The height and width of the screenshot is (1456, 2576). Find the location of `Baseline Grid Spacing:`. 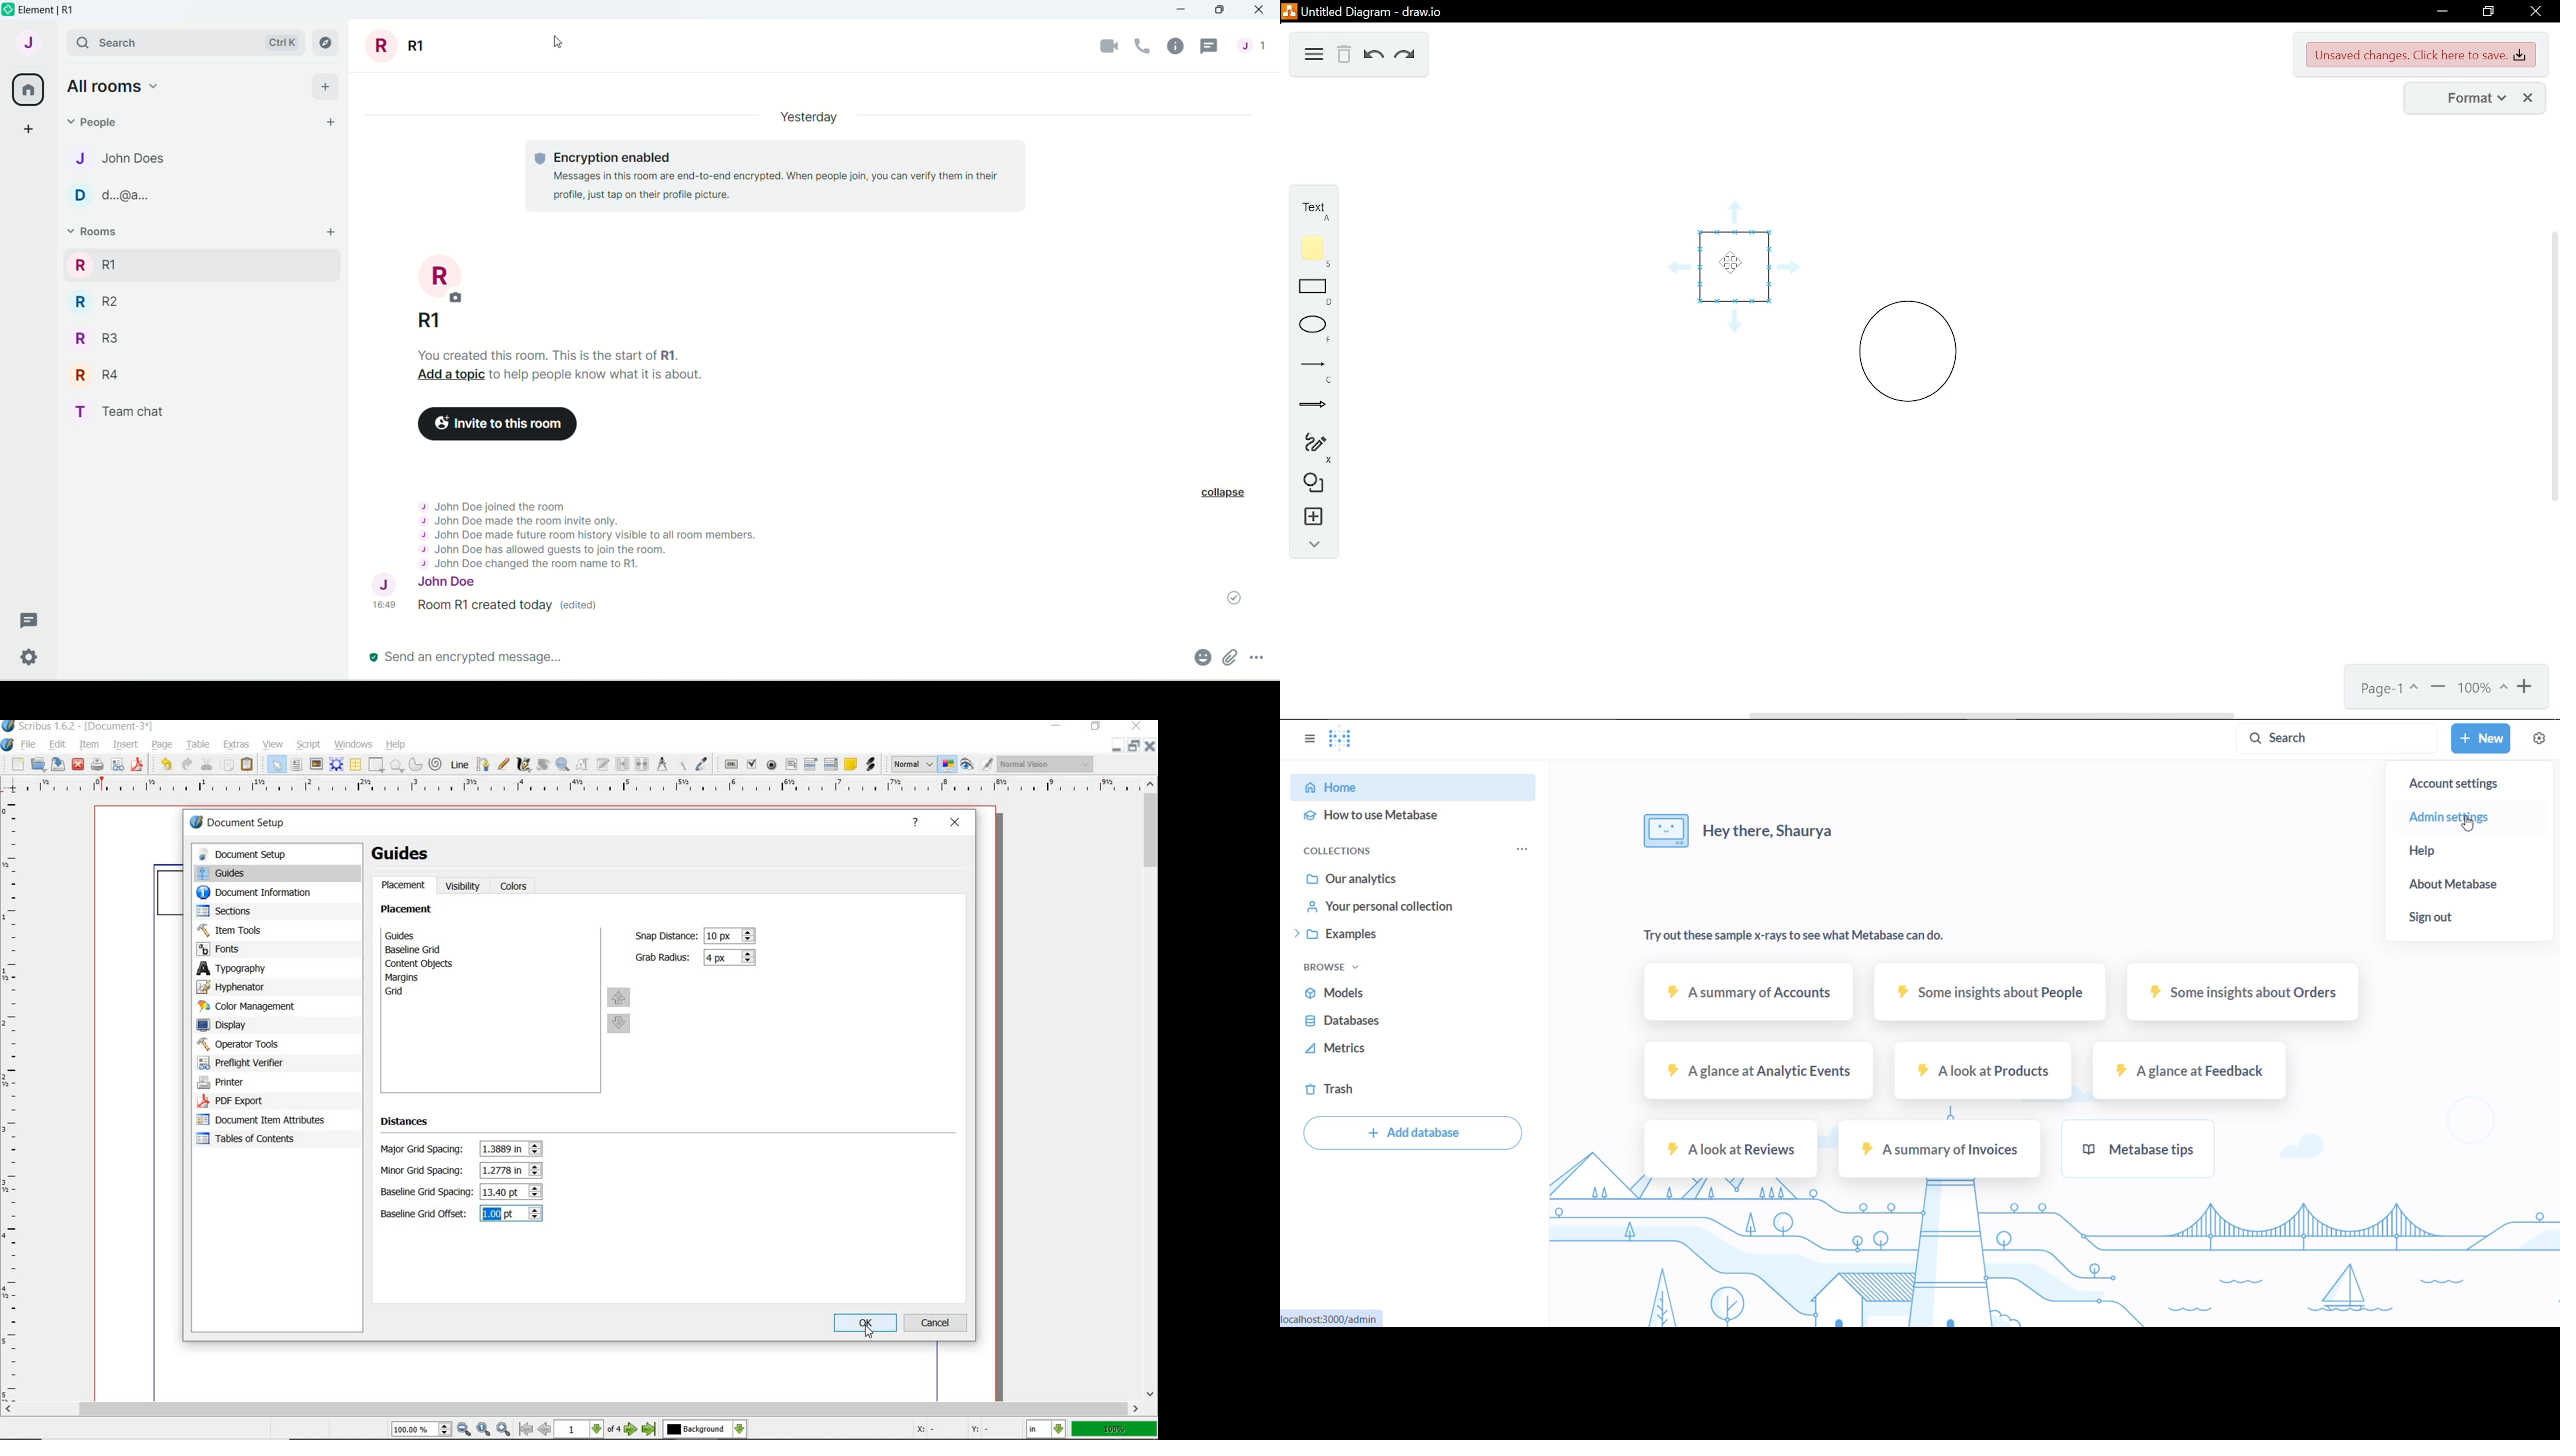

Baseline Grid Spacing: is located at coordinates (427, 1193).